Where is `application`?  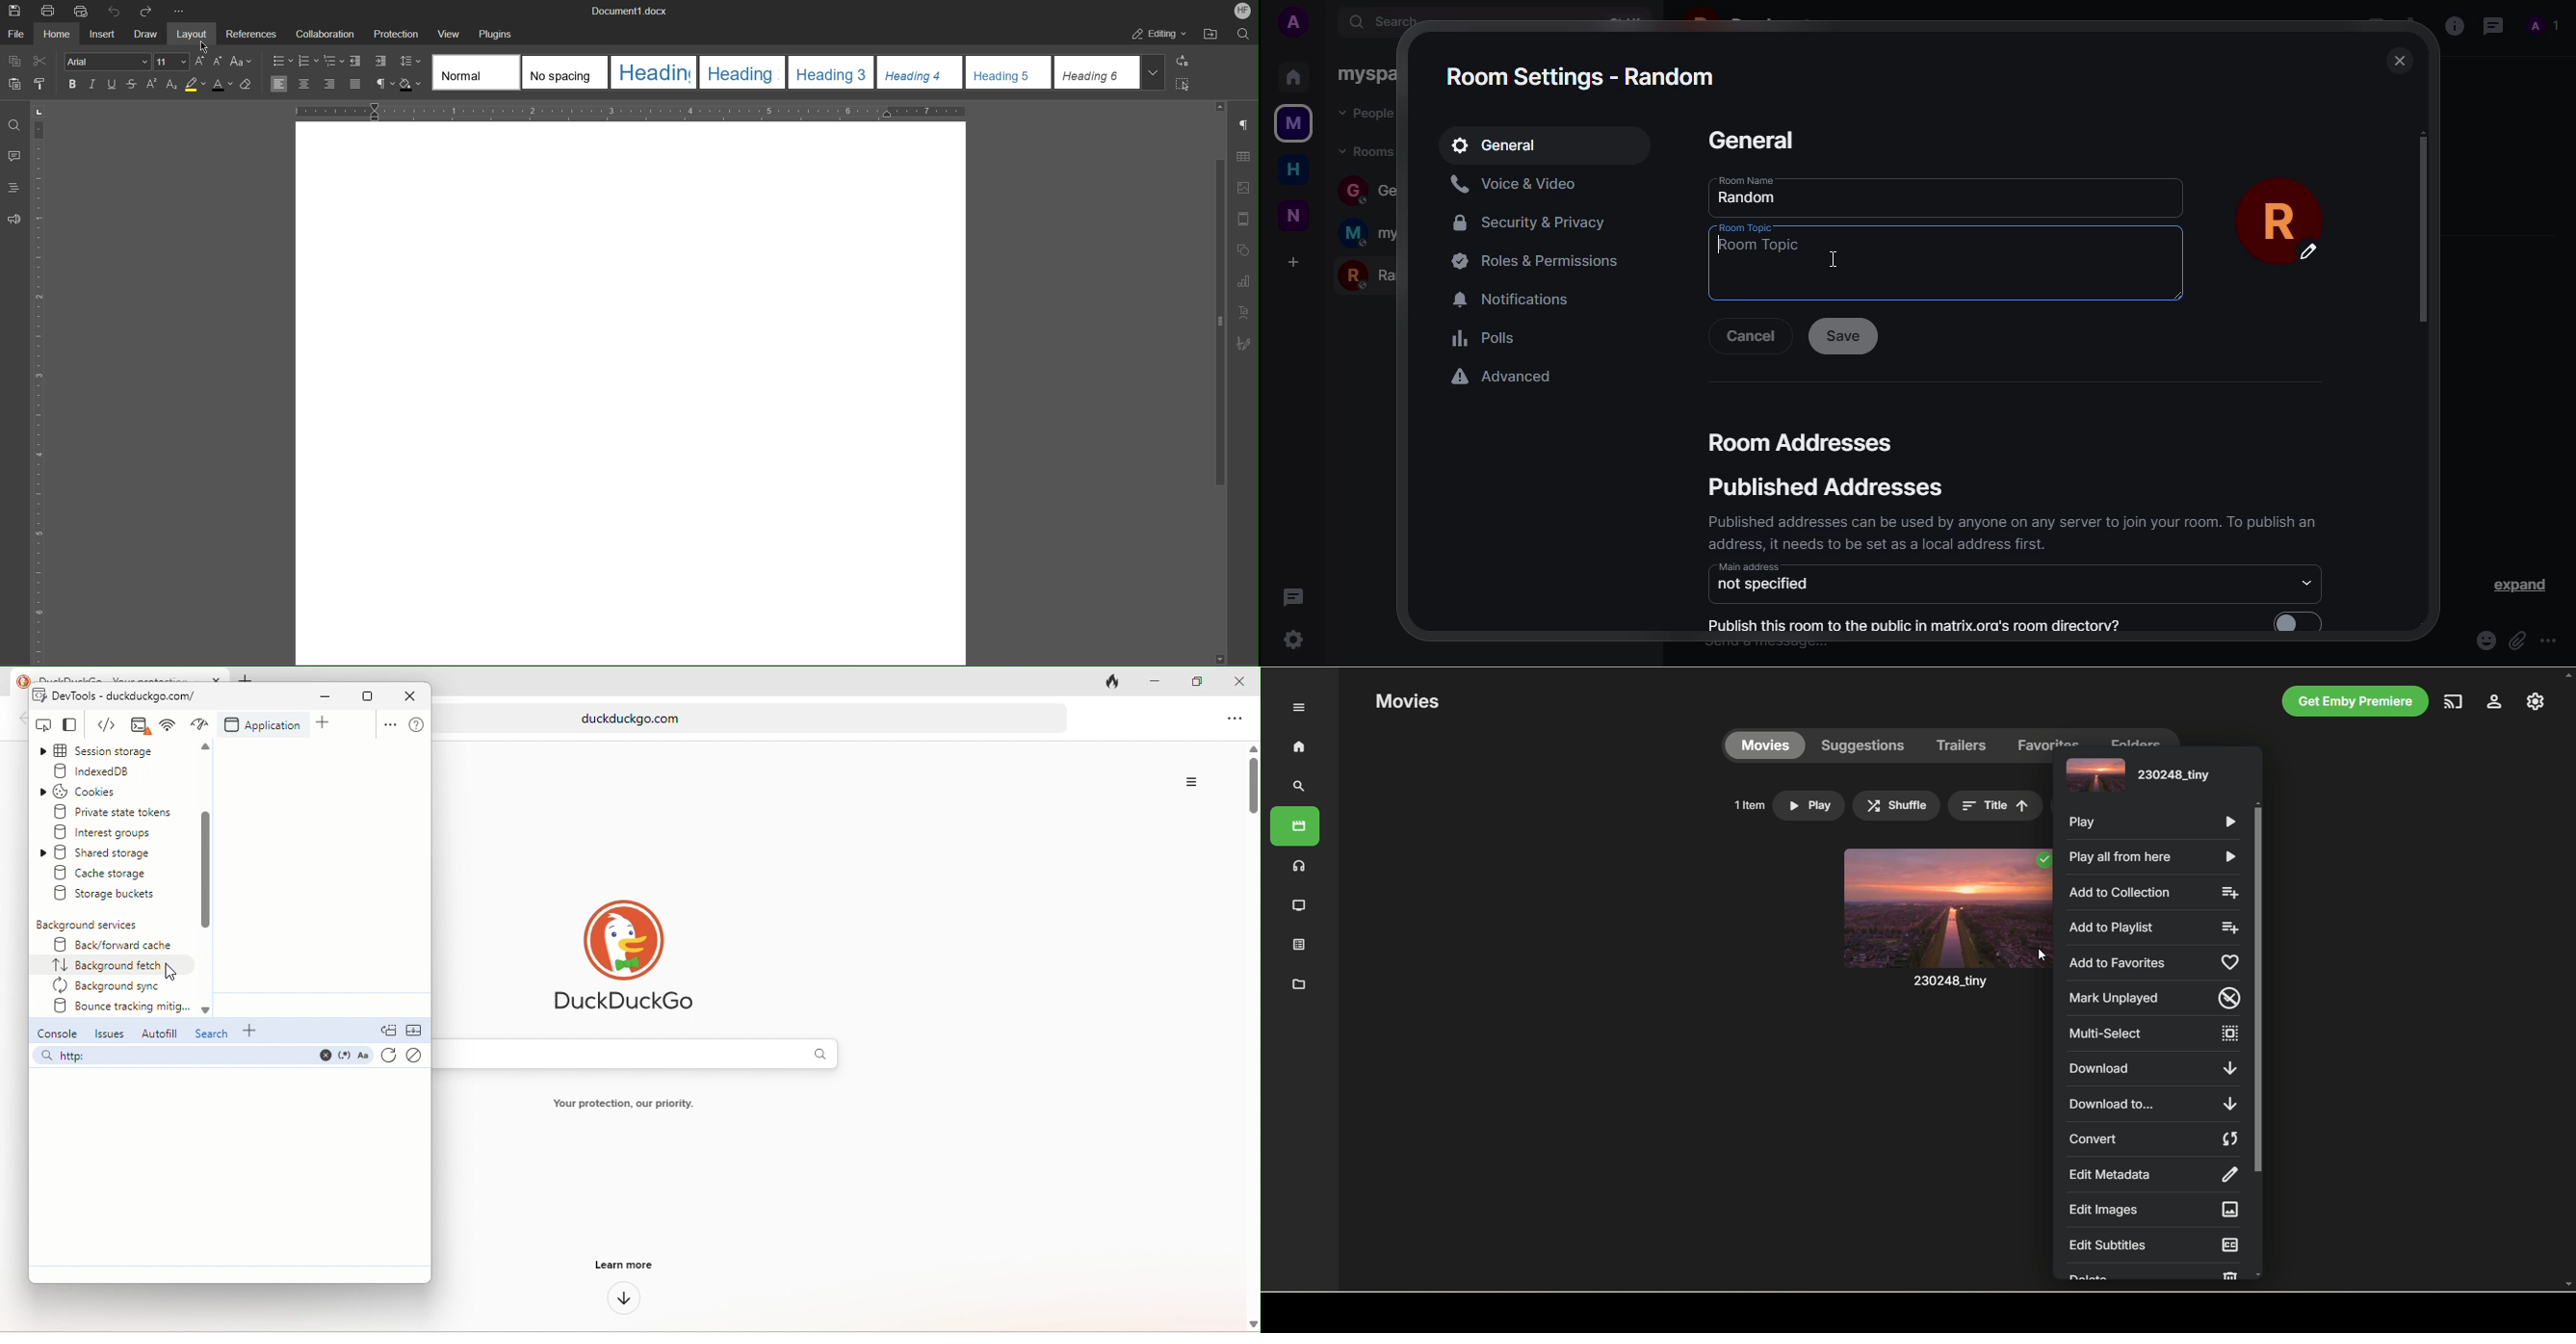 application is located at coordinates (264, 726).